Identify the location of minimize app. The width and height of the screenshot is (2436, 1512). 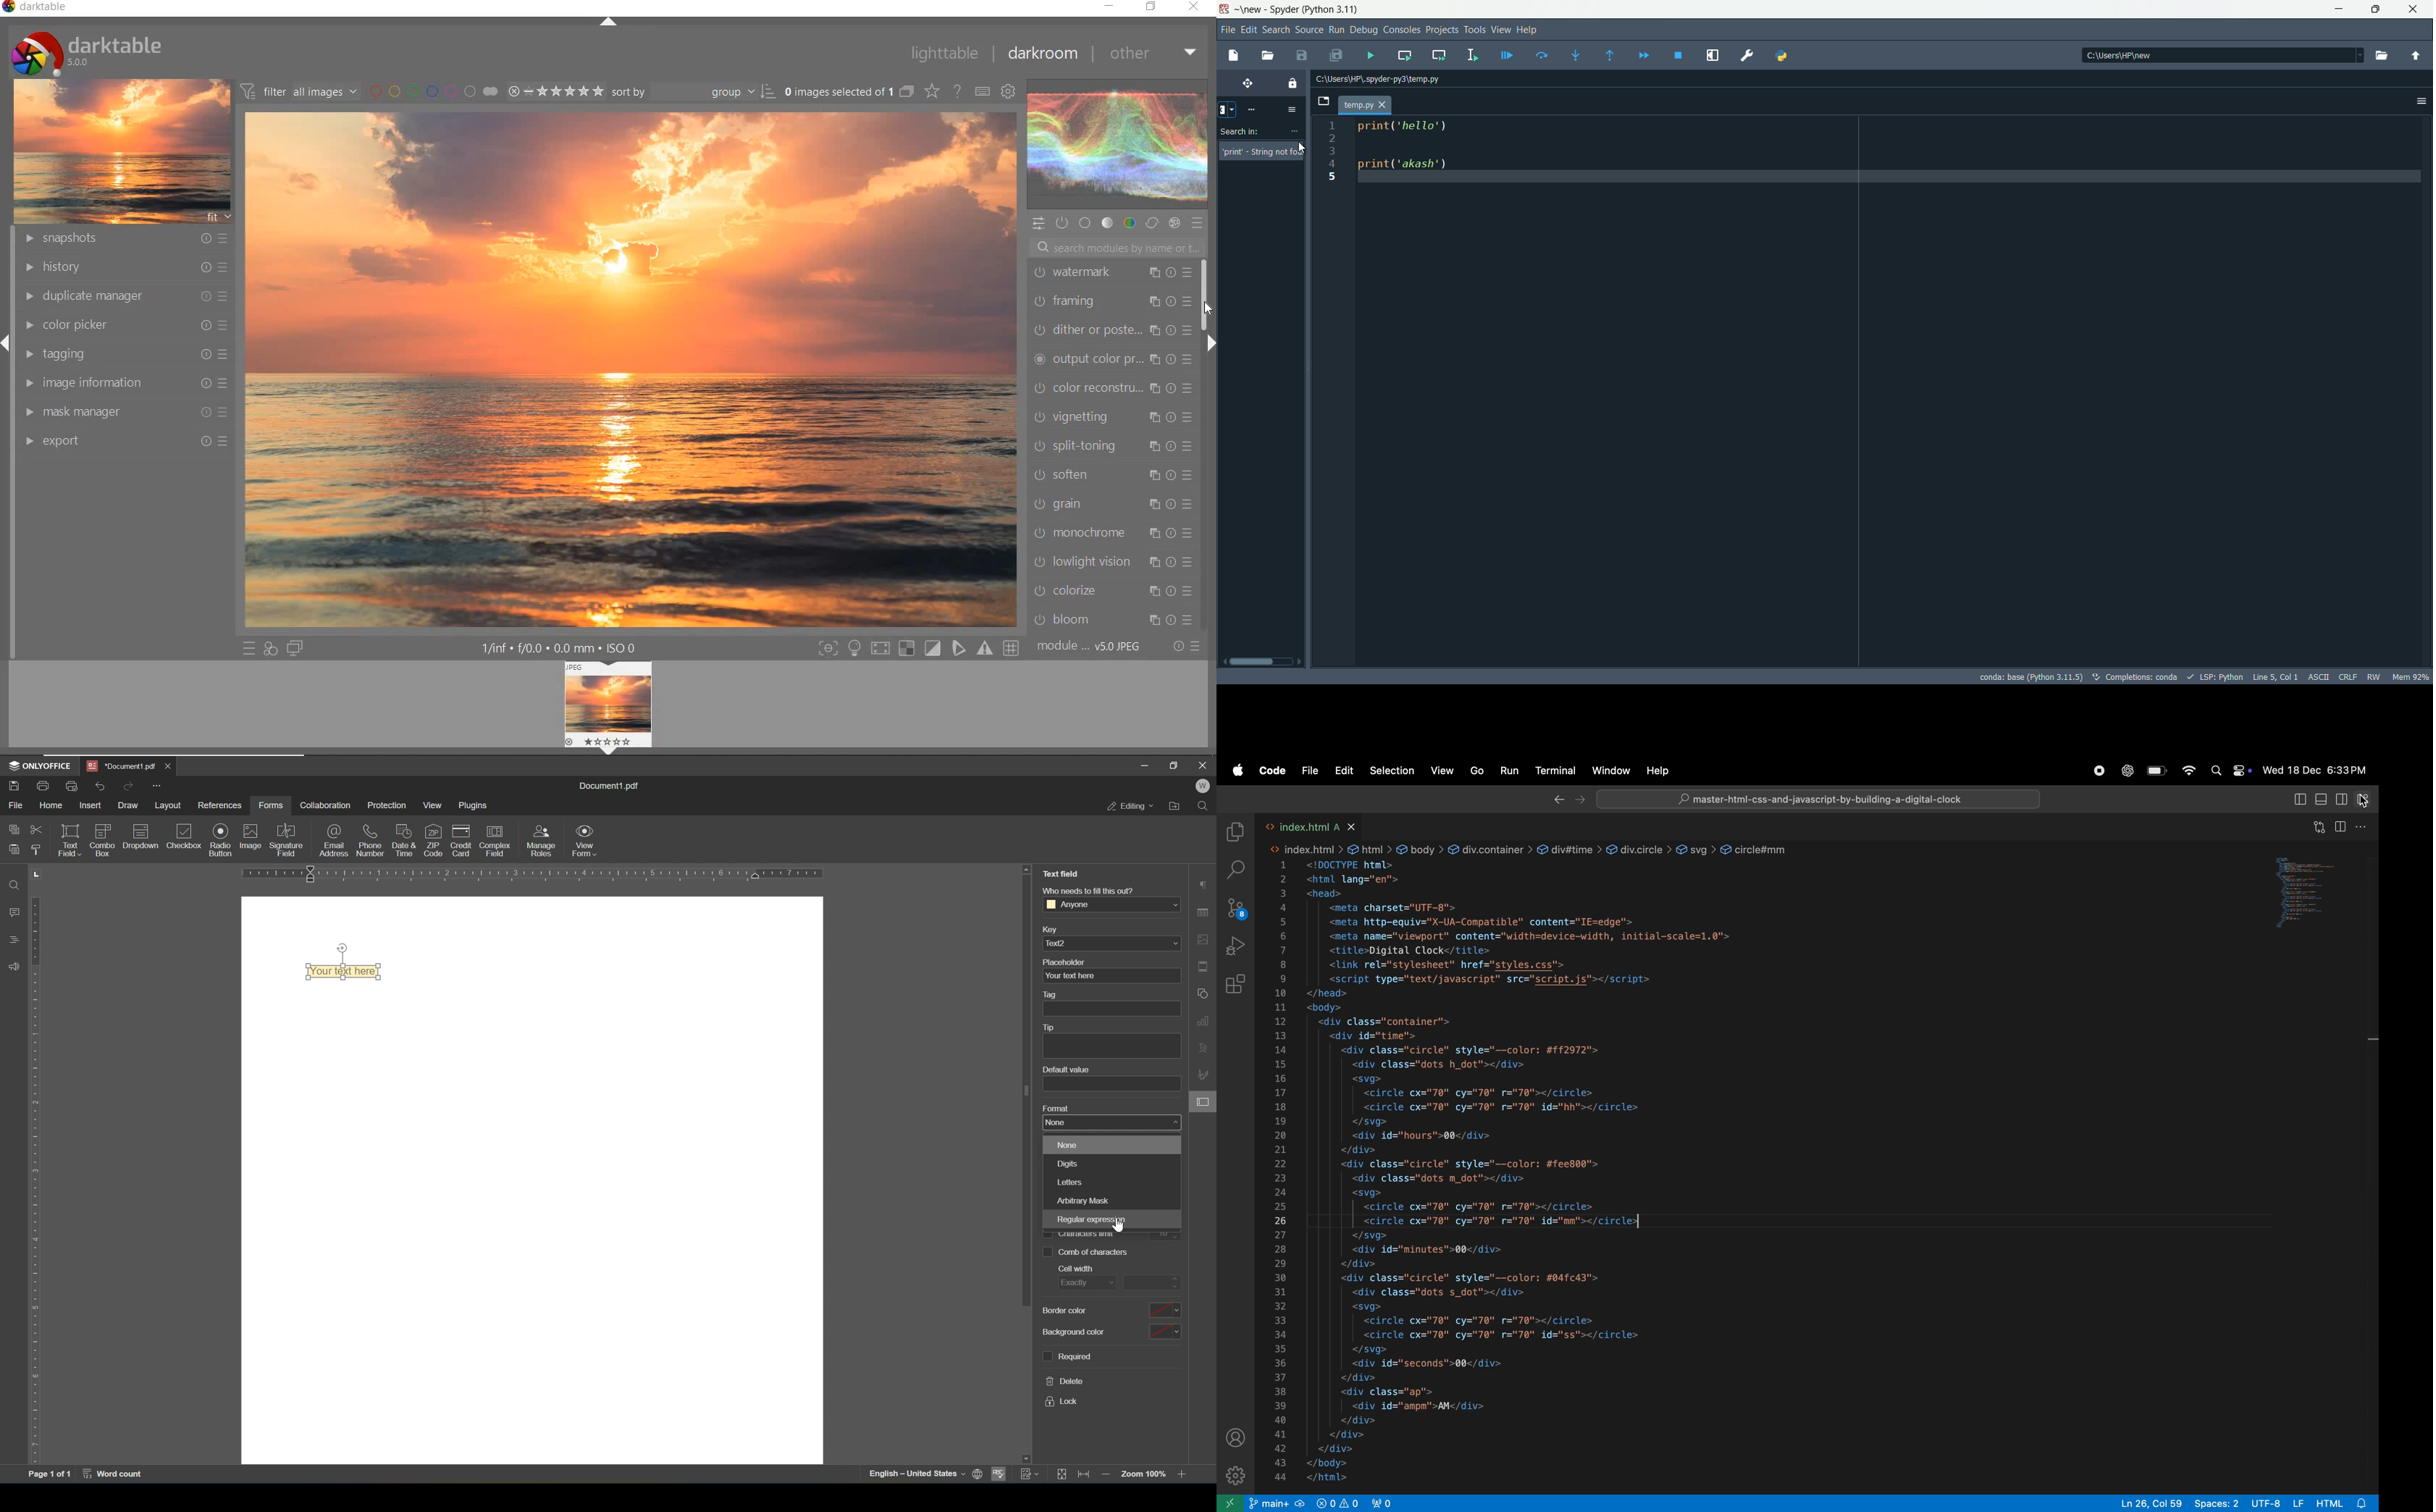
(2338, 10).